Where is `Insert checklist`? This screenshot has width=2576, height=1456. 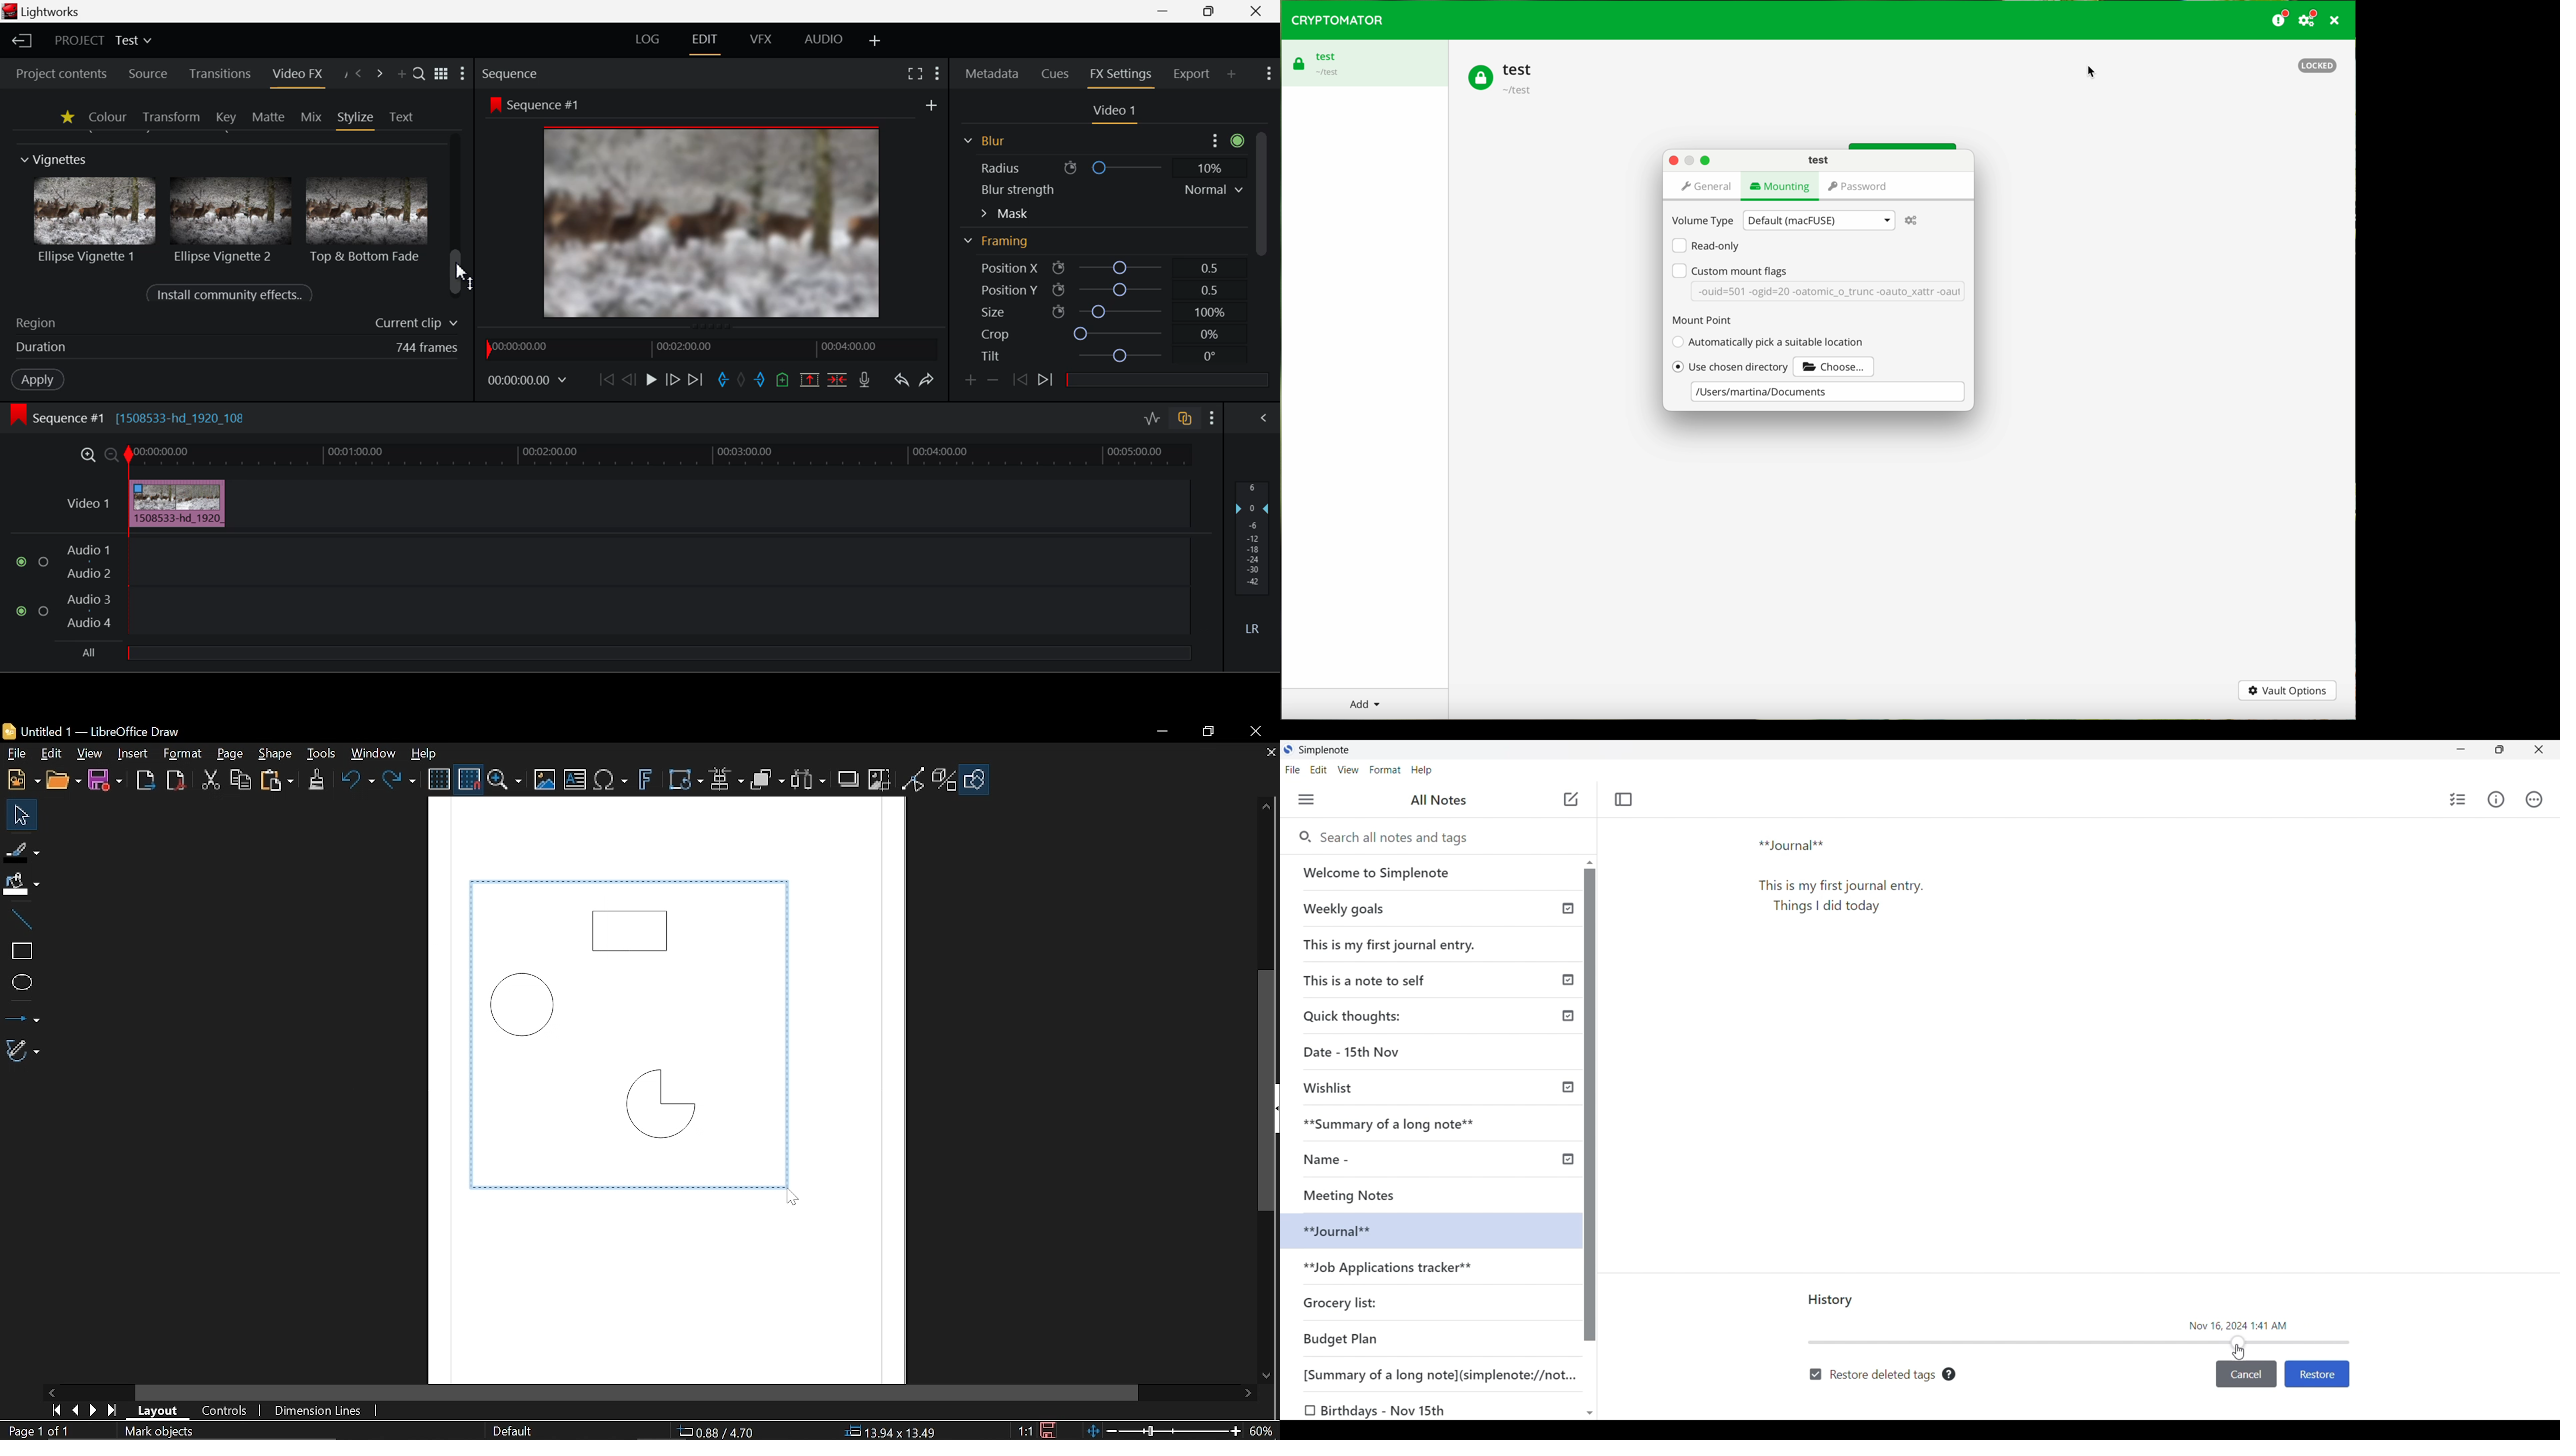 Insert checklist is located at coordinates (2459, 799).